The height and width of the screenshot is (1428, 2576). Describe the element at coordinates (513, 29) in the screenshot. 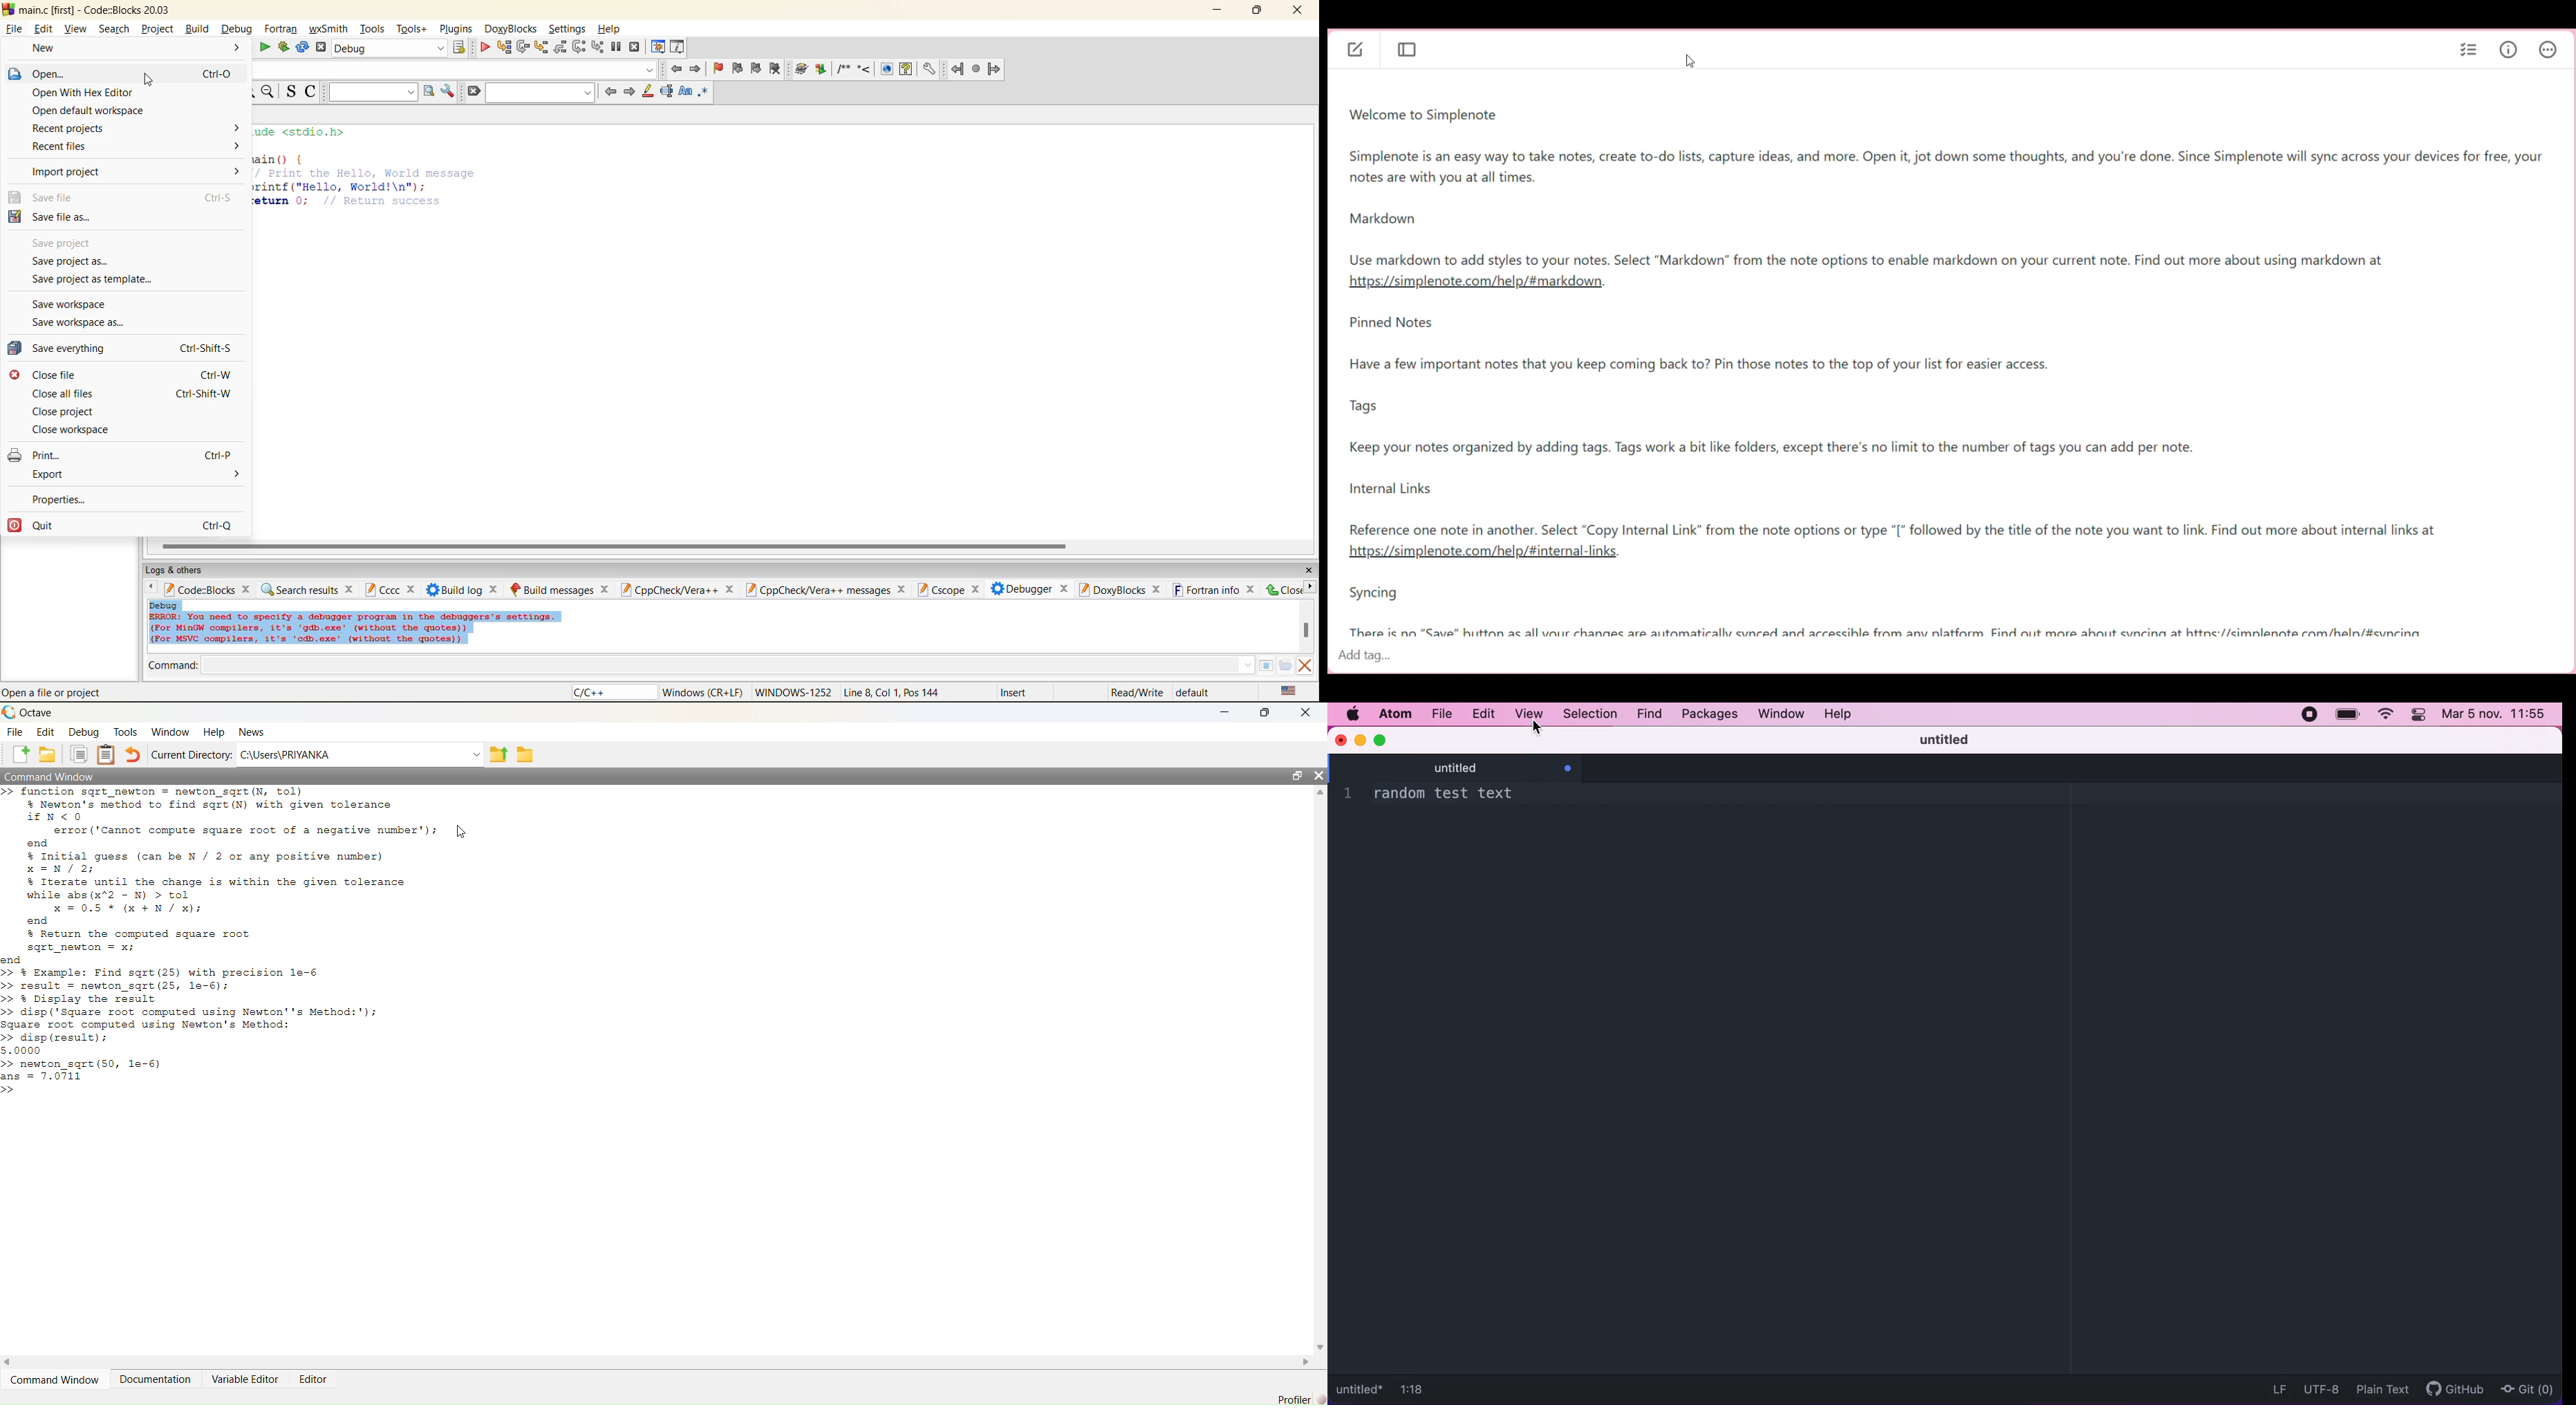

I see `doxyblocks` at that location.